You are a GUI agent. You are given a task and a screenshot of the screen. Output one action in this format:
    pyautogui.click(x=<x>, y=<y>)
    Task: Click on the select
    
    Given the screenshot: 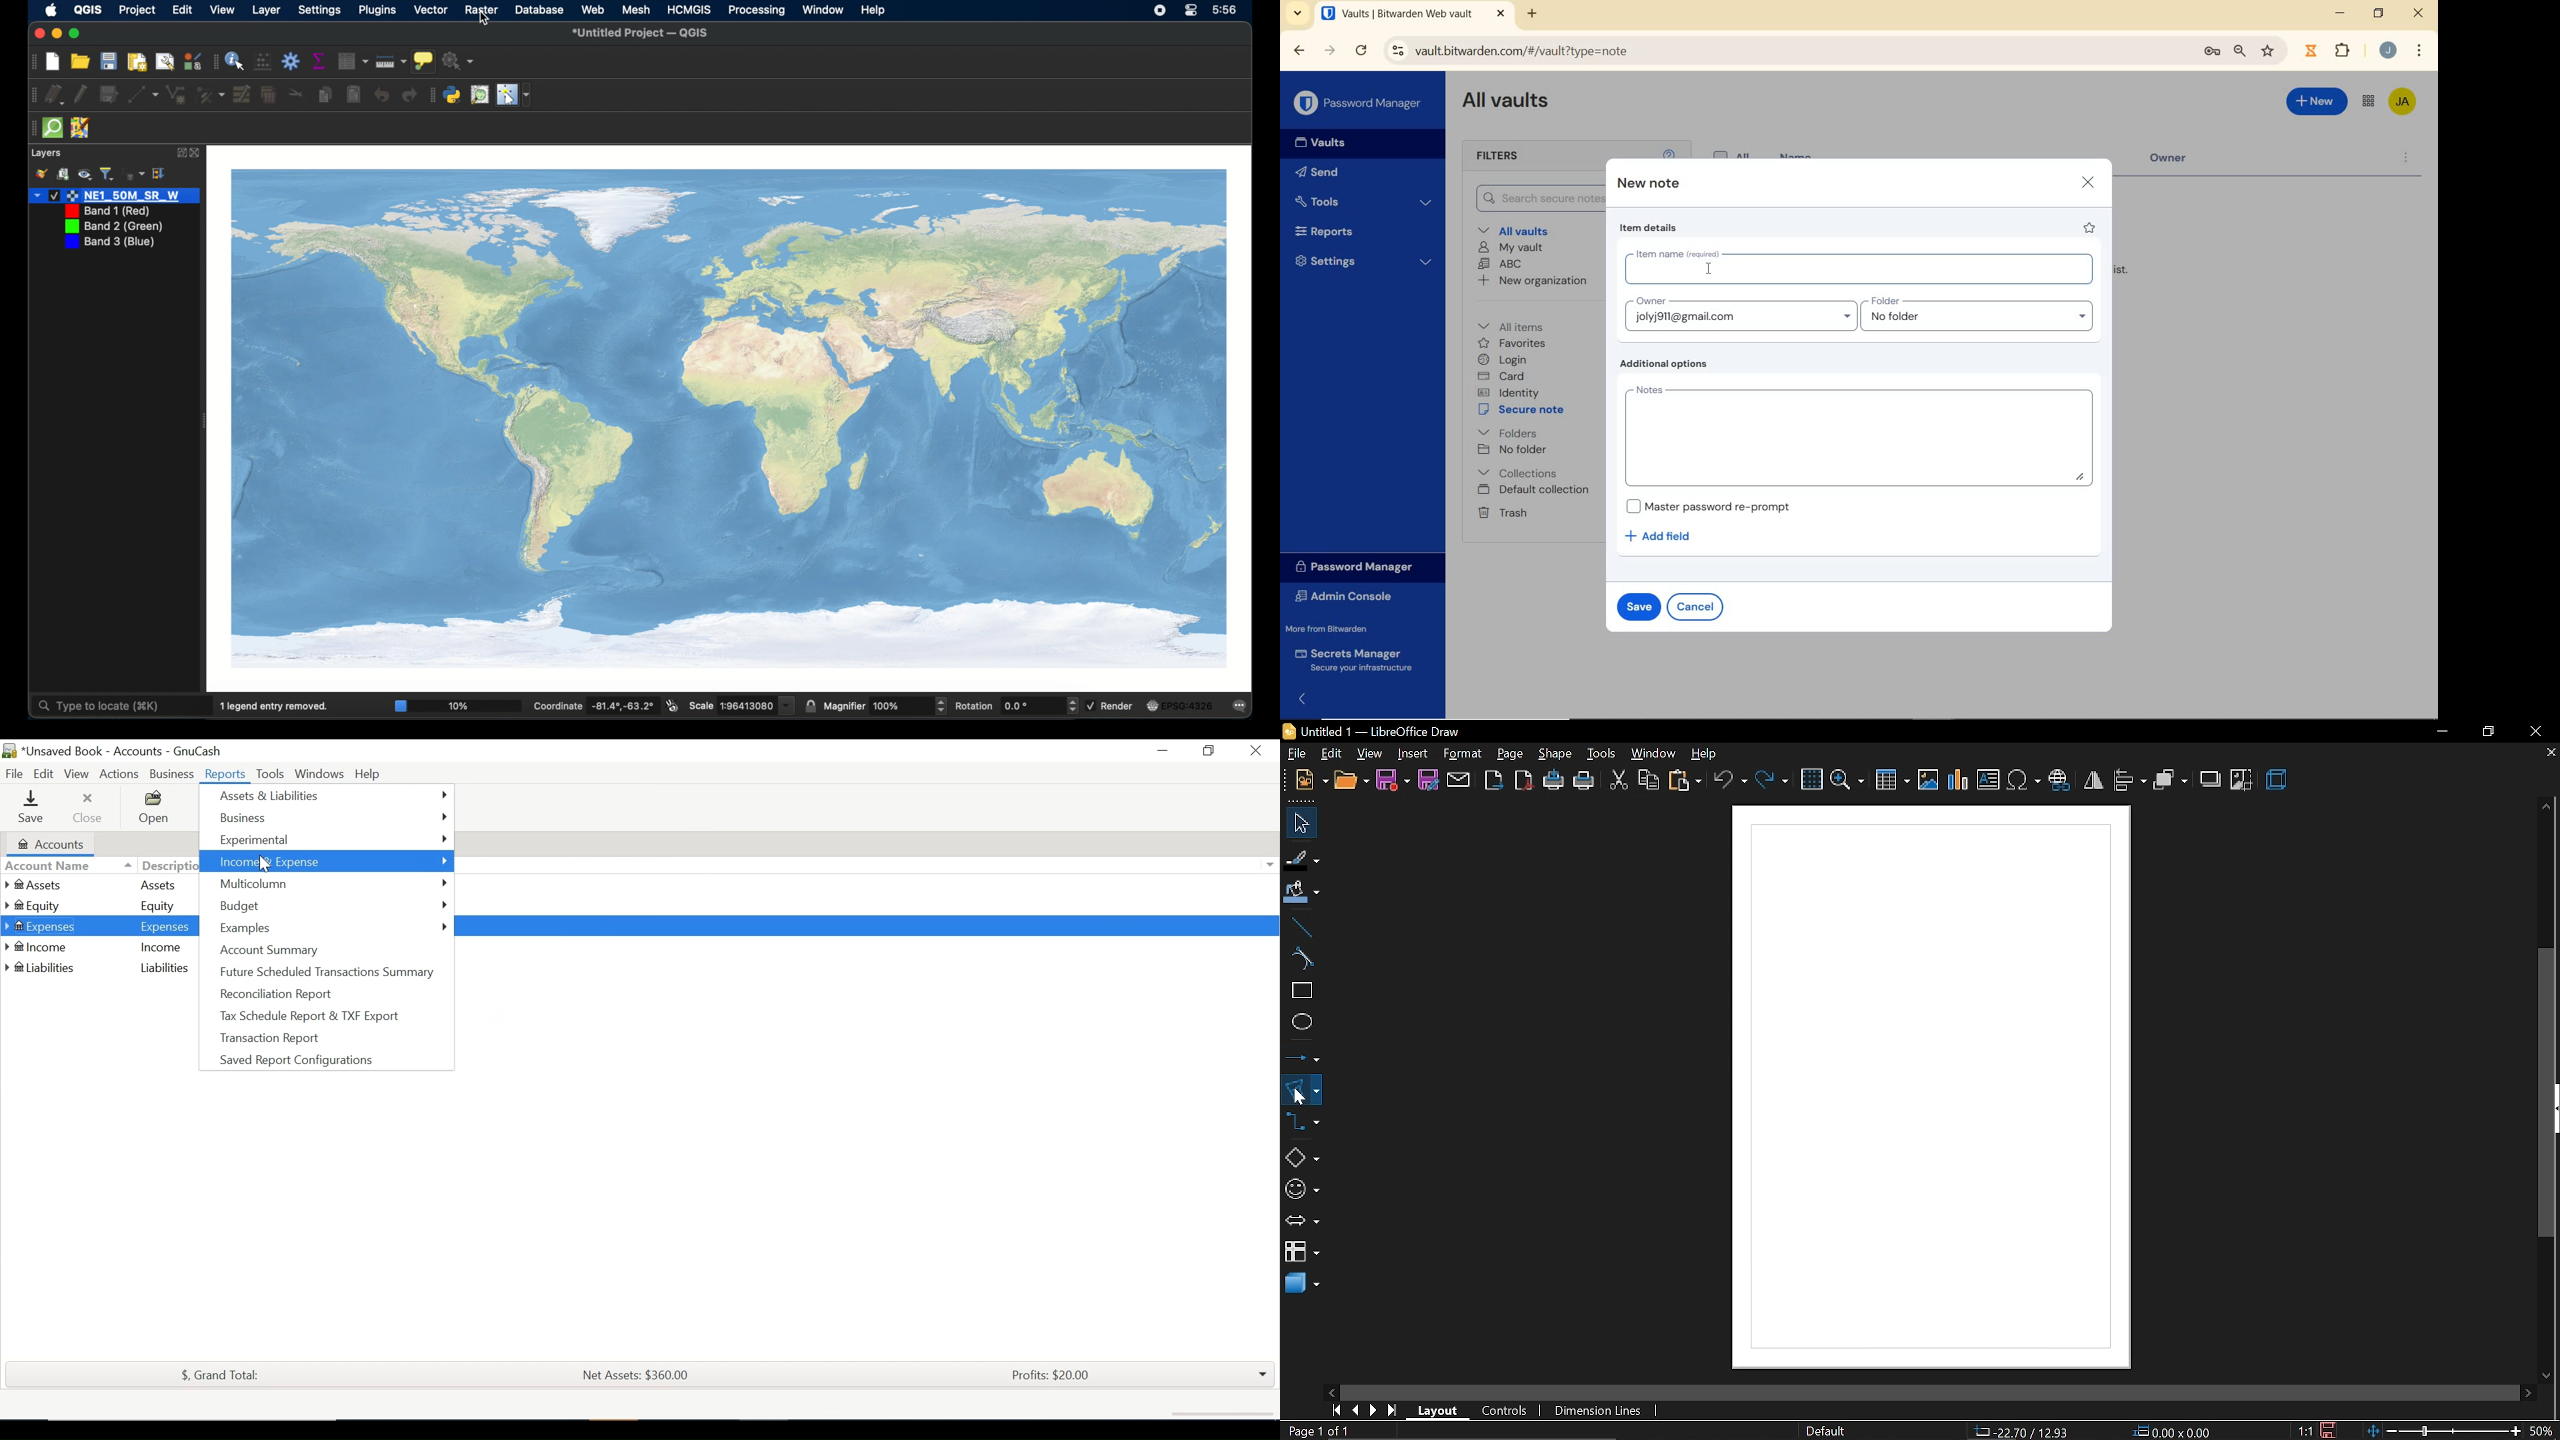 What is the action you would take?
    pyautogui.click(x=1298, y=823)
    